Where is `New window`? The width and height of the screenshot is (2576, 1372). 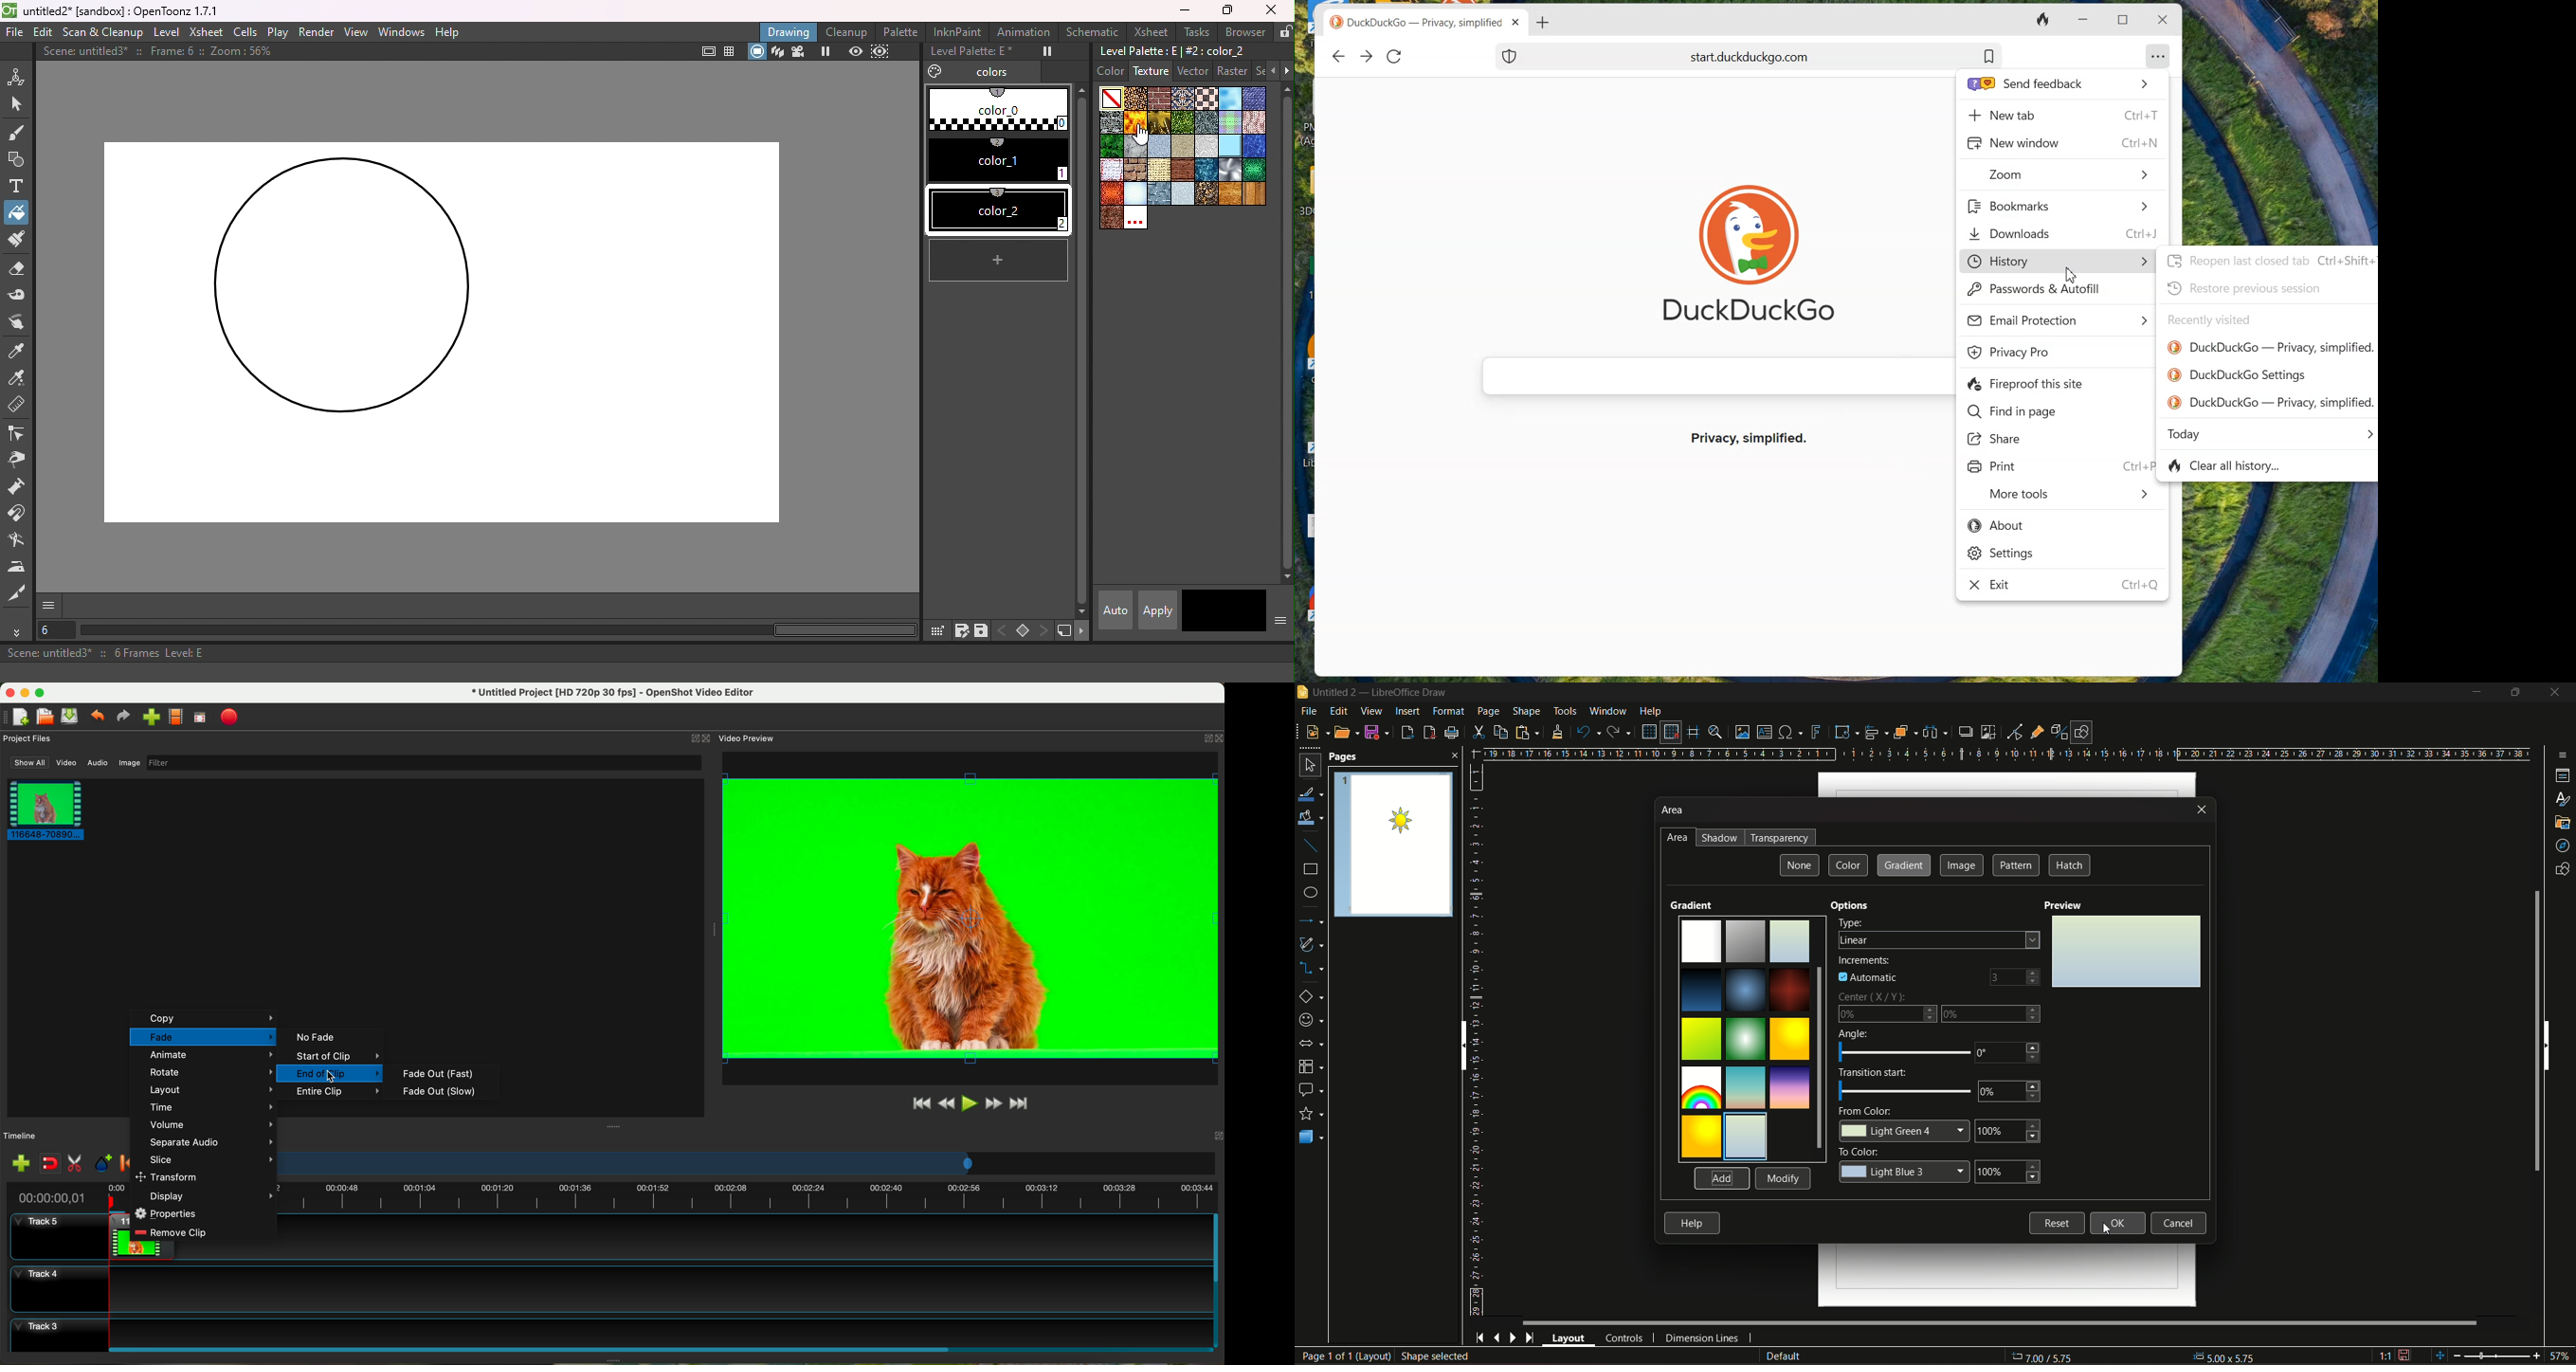 New window is located at coordinates (2062, 143).